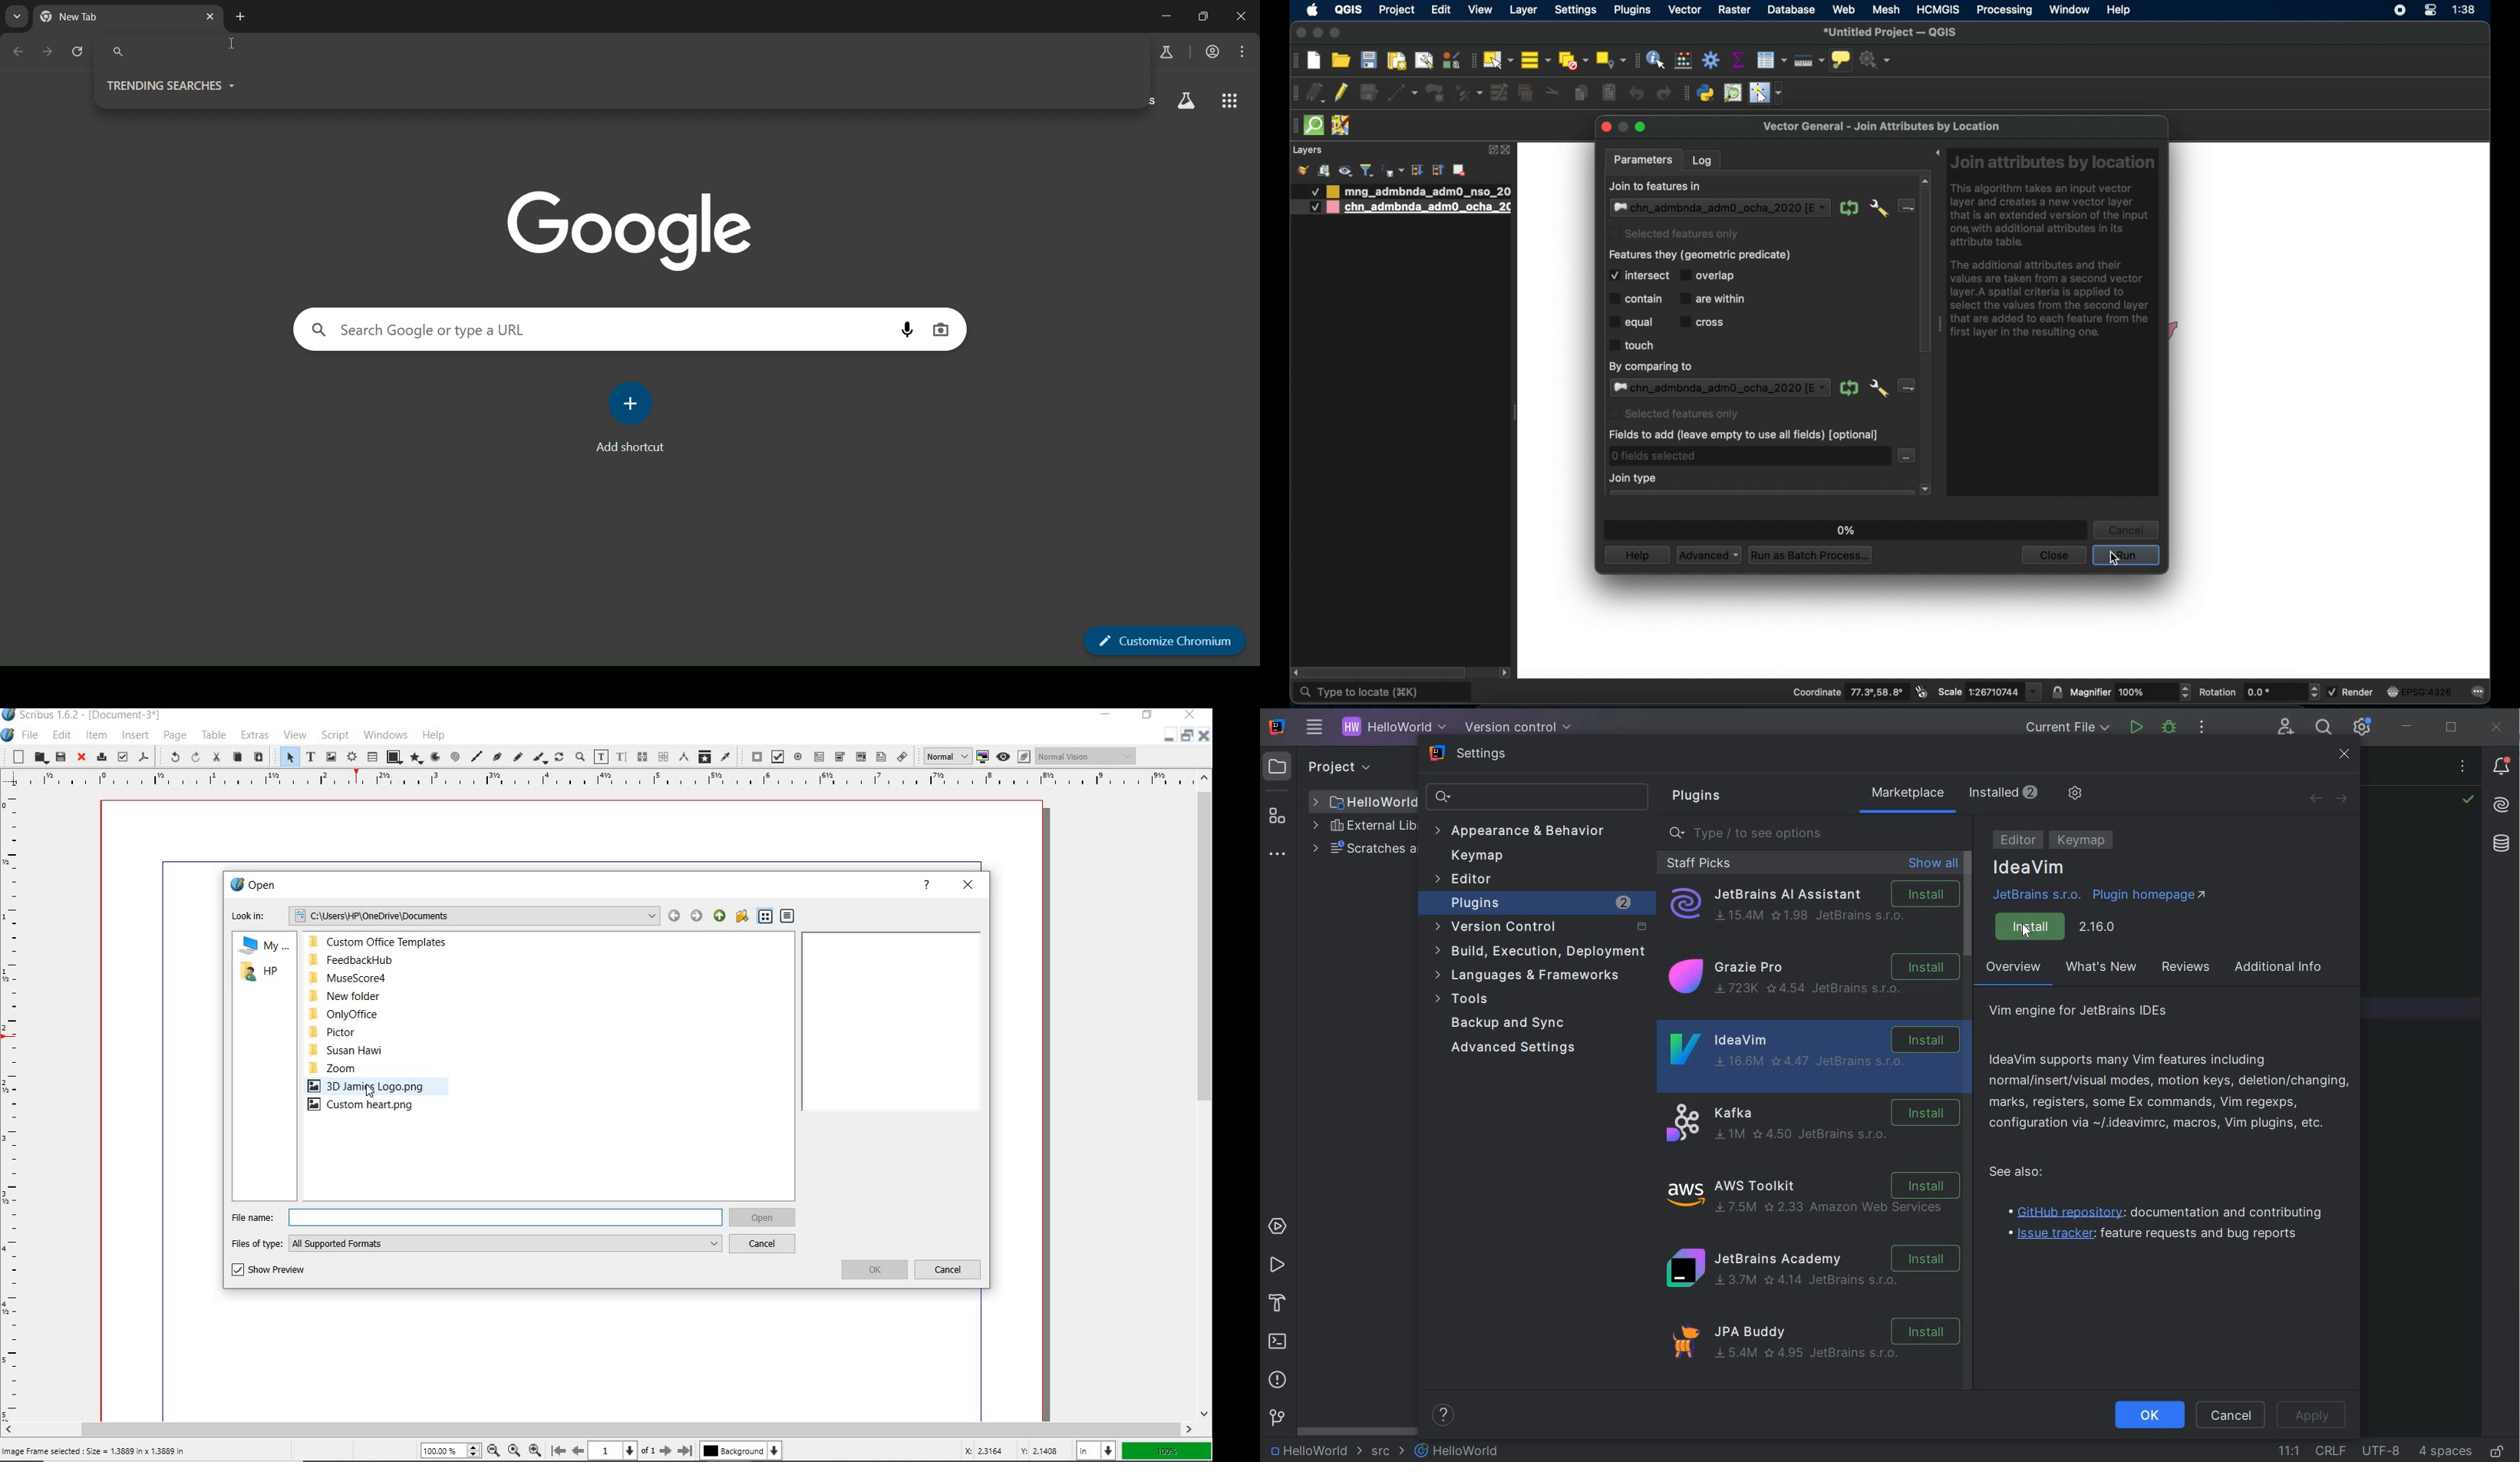  Describe the element at coordinates (601, 756) in the screenshot. I see `edit contents of frame` at that location.